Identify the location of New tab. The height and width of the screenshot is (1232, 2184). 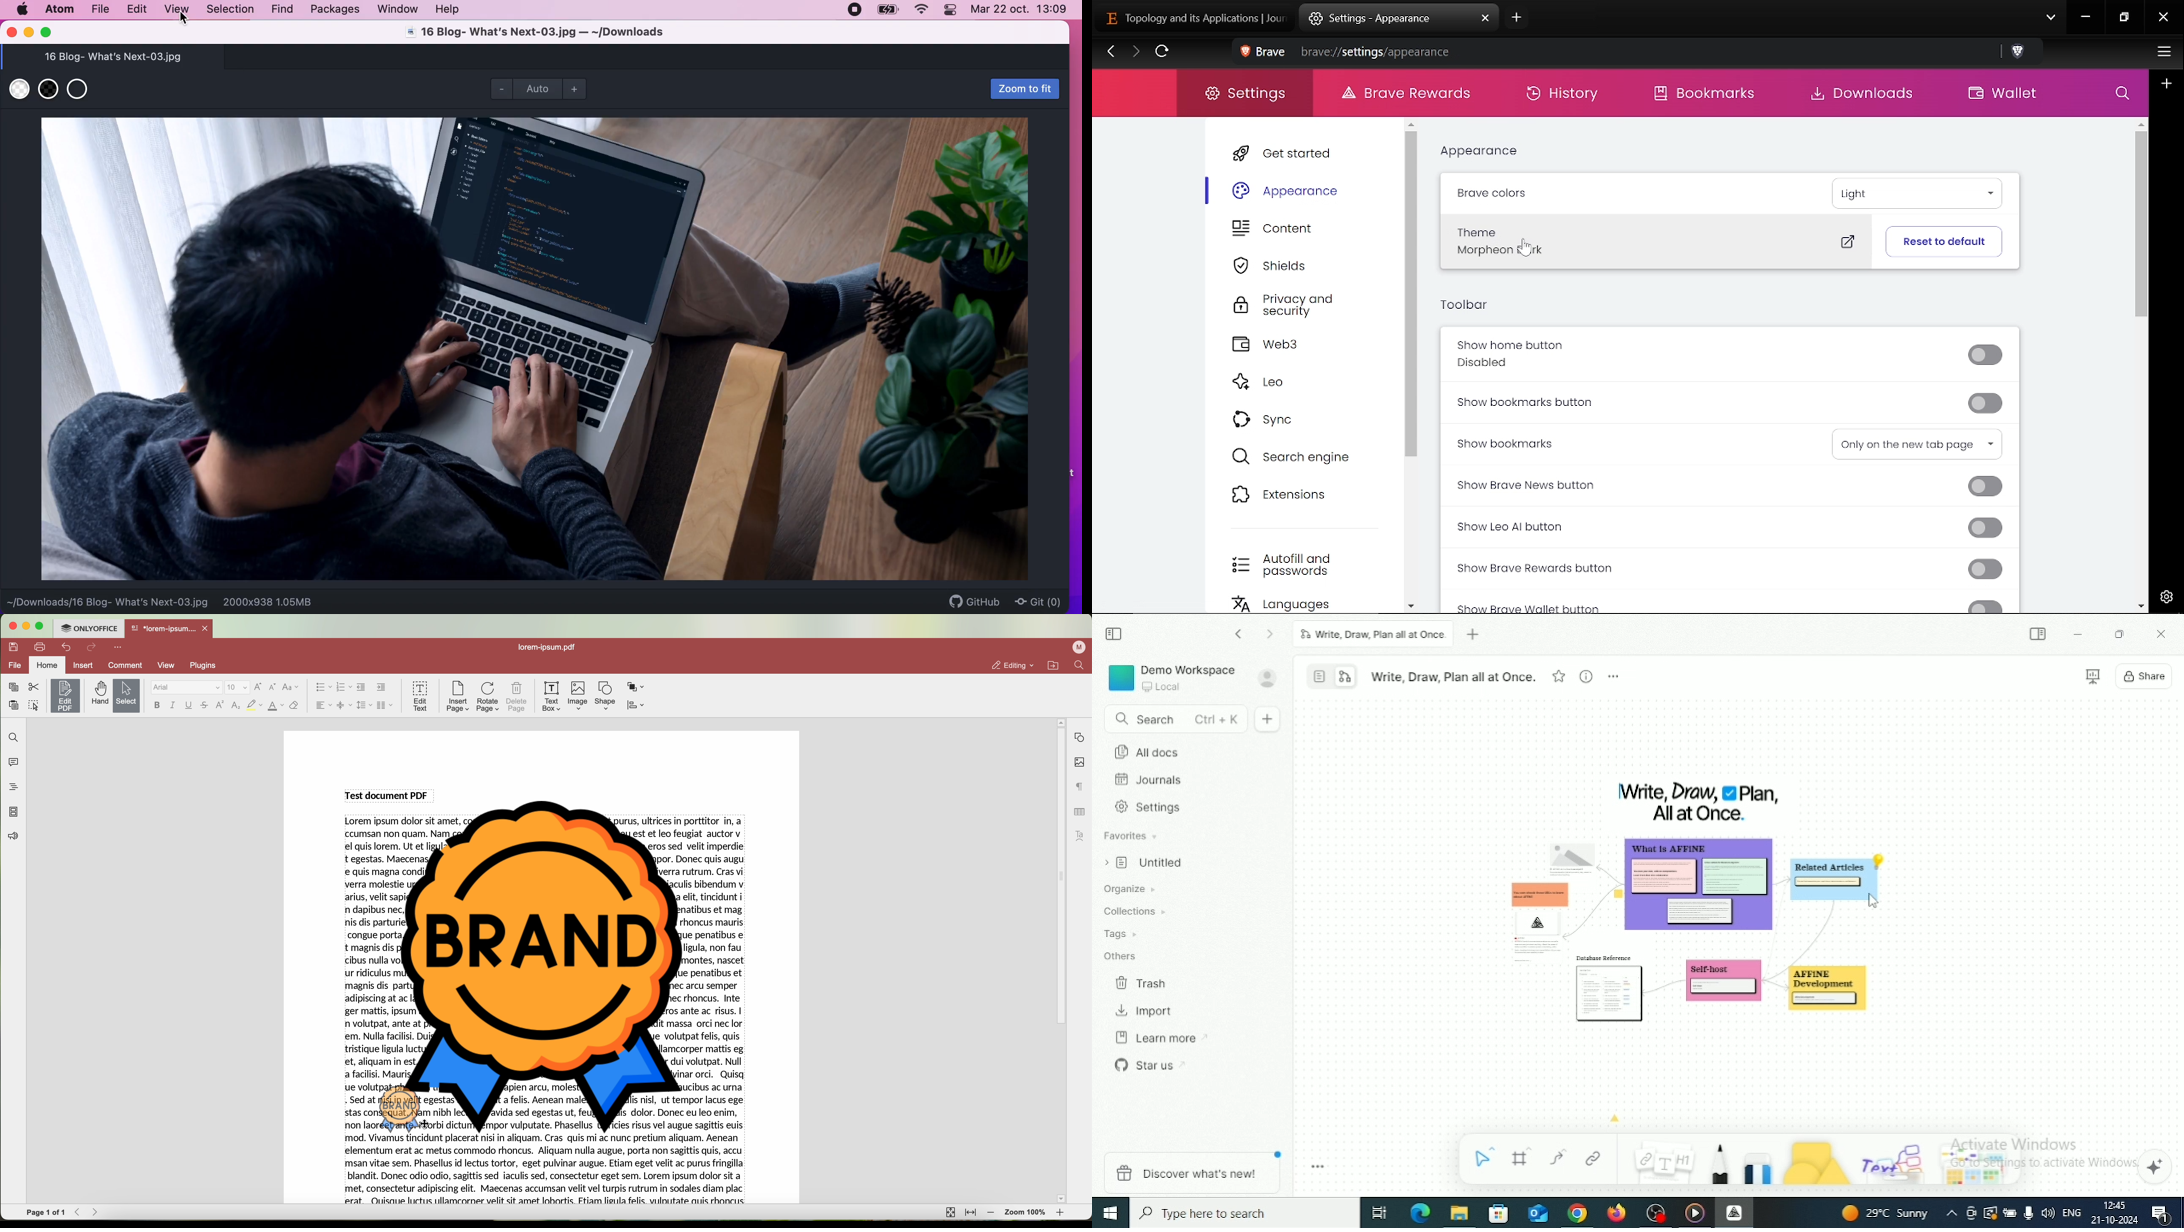
(1476, 635).